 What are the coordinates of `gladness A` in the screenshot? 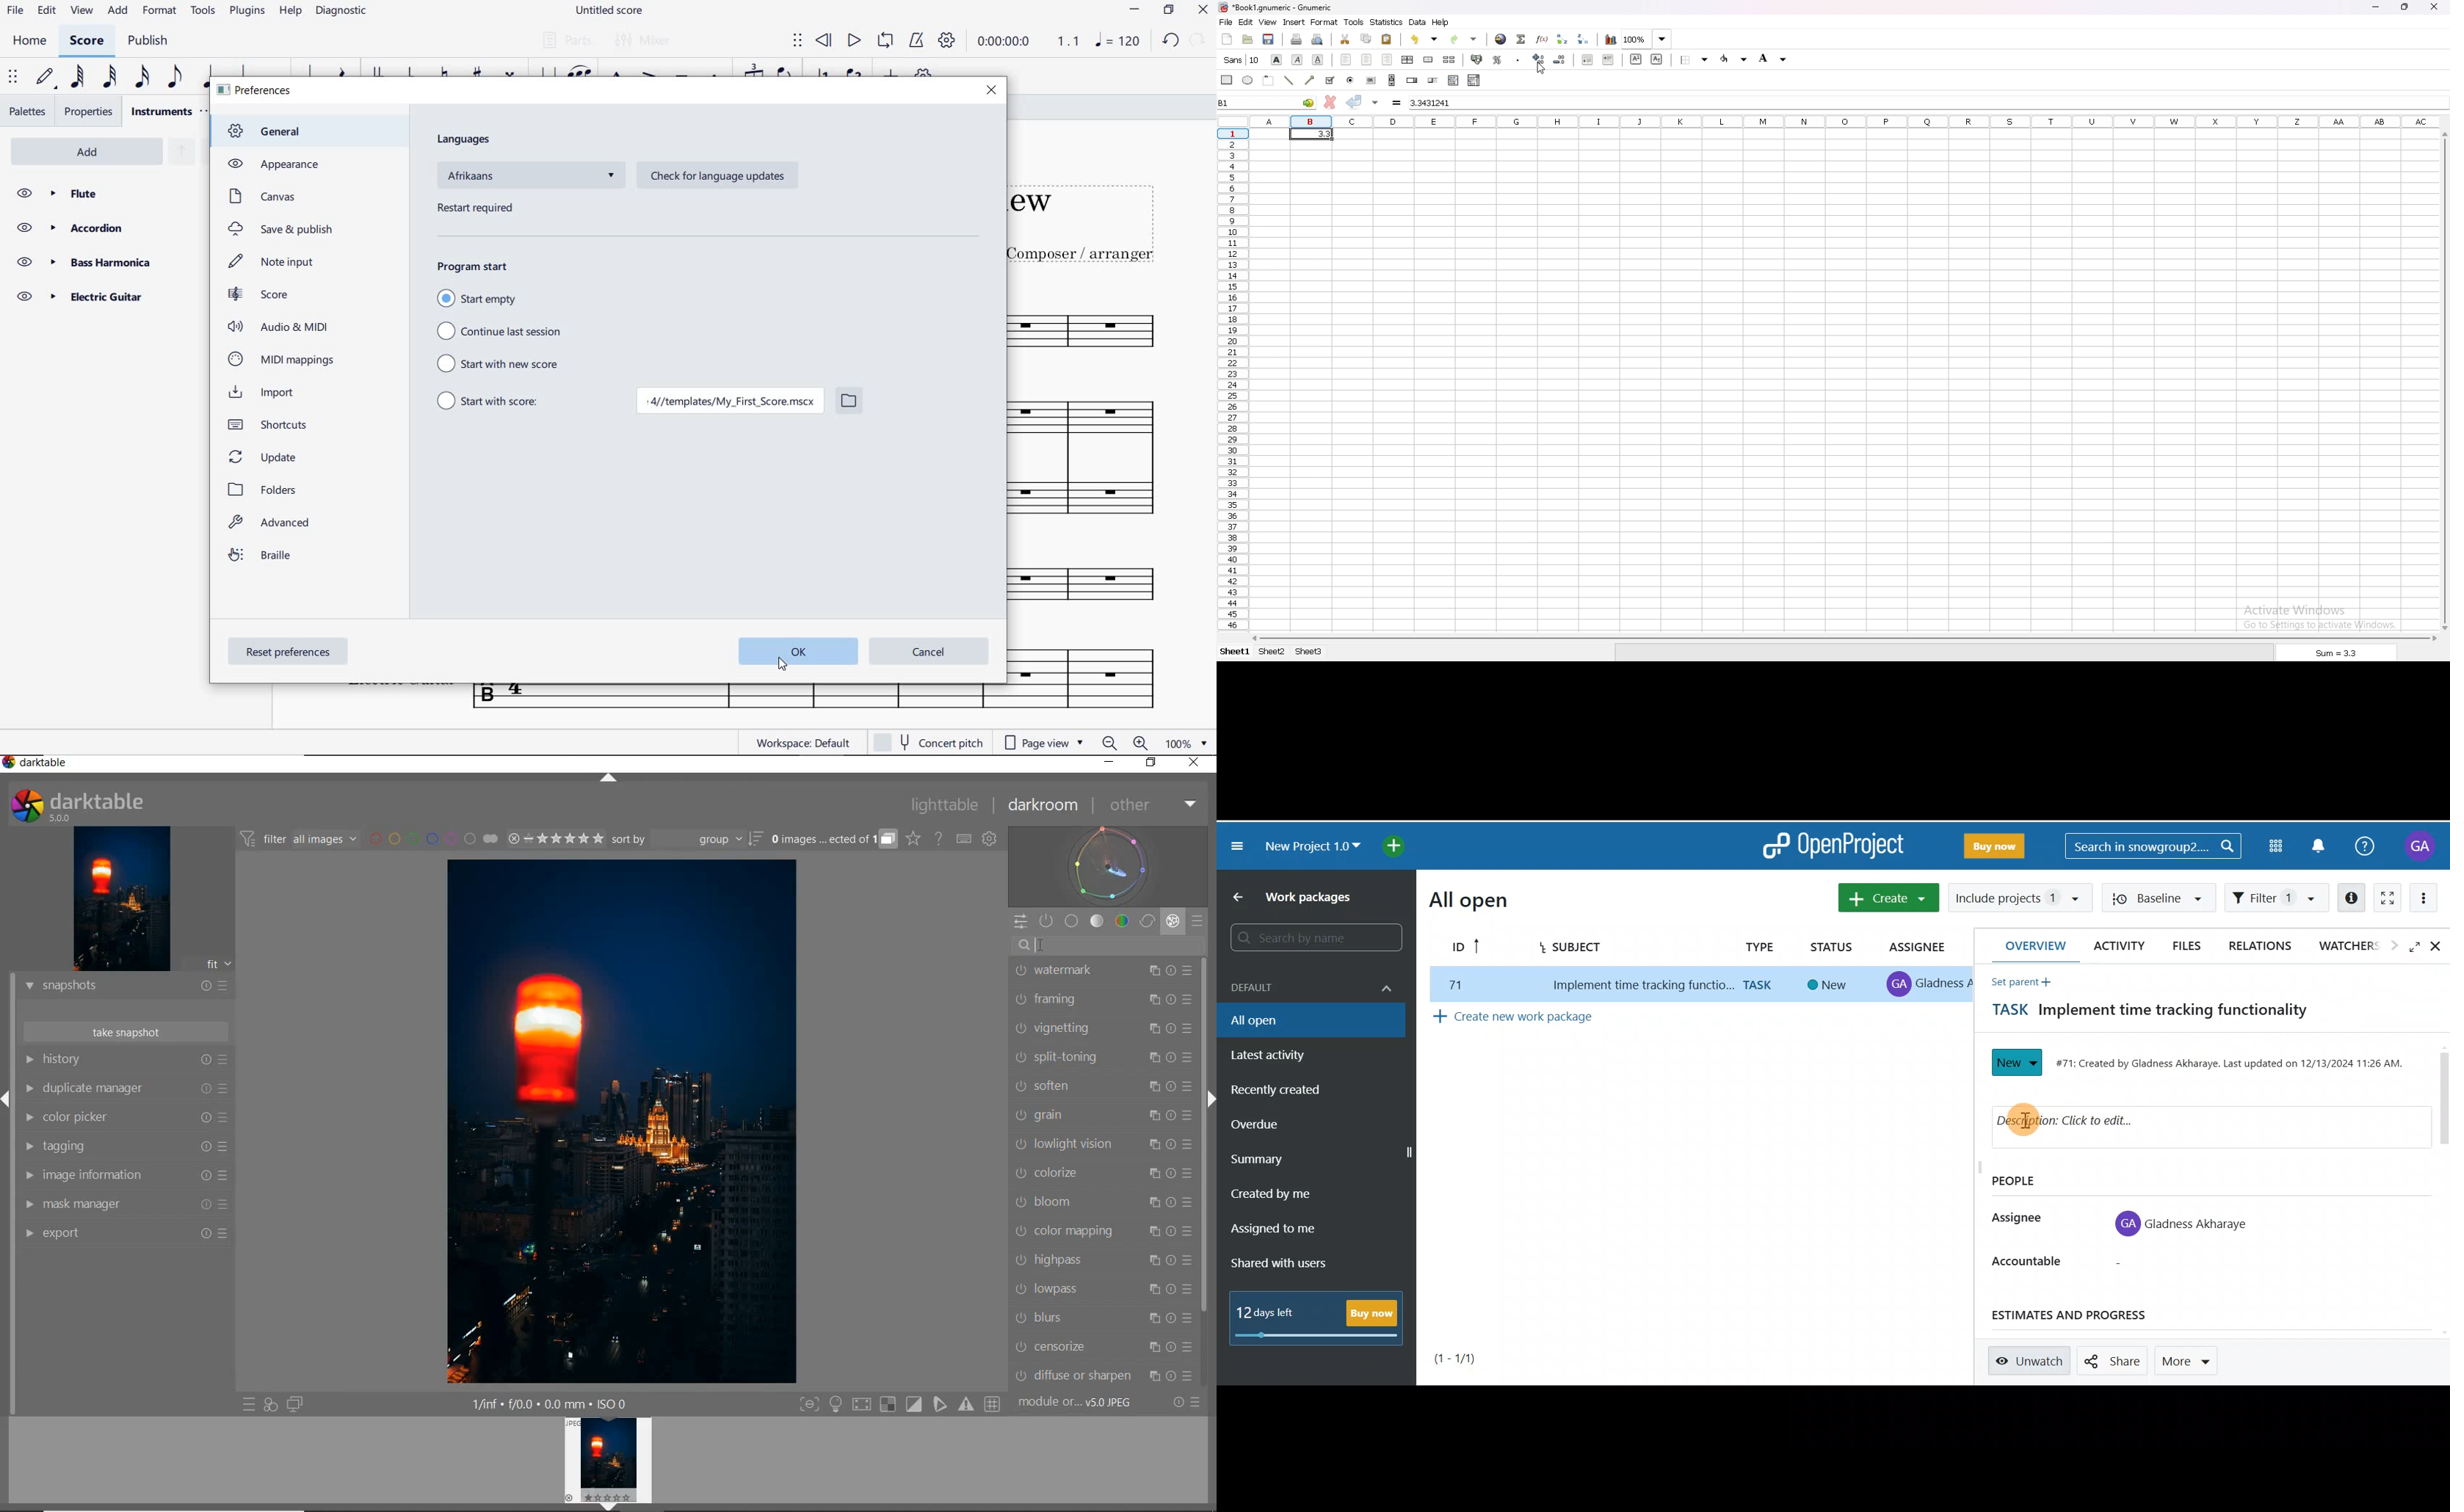 It's located at (1945, 983).